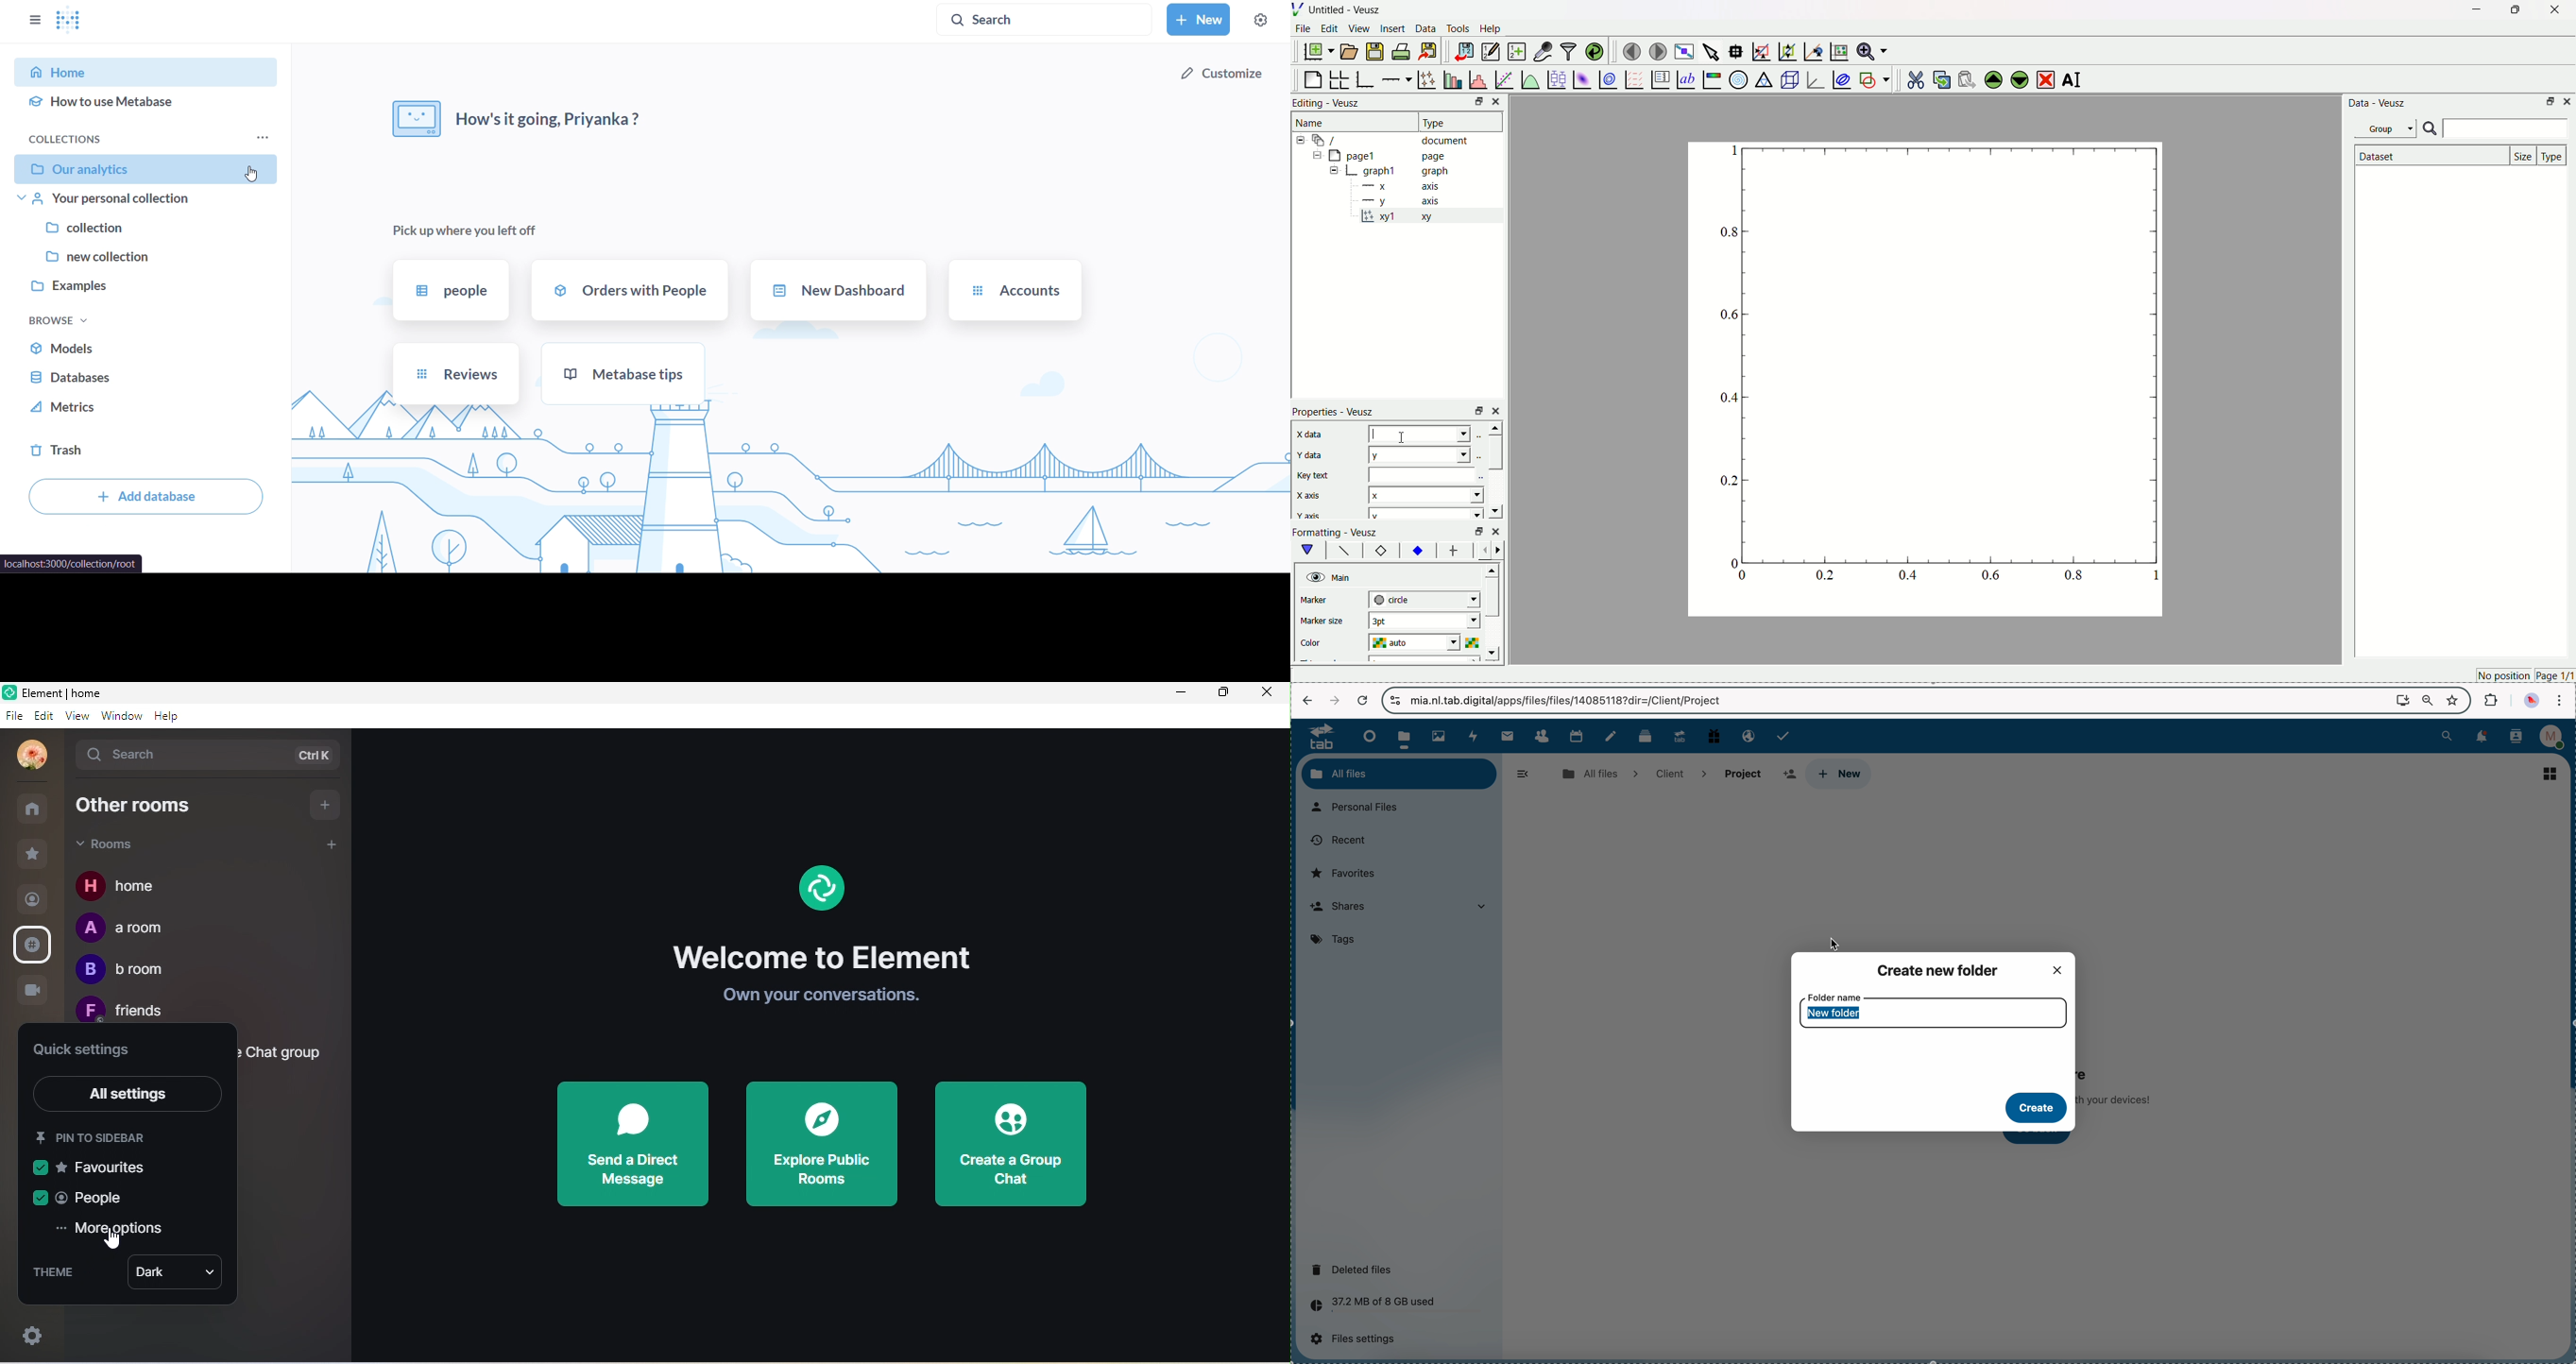 This screenshot has width=2576, height=1372. Describe the element at coordinates (1404, 187) in the screenshot. I see `x axis` at that location.